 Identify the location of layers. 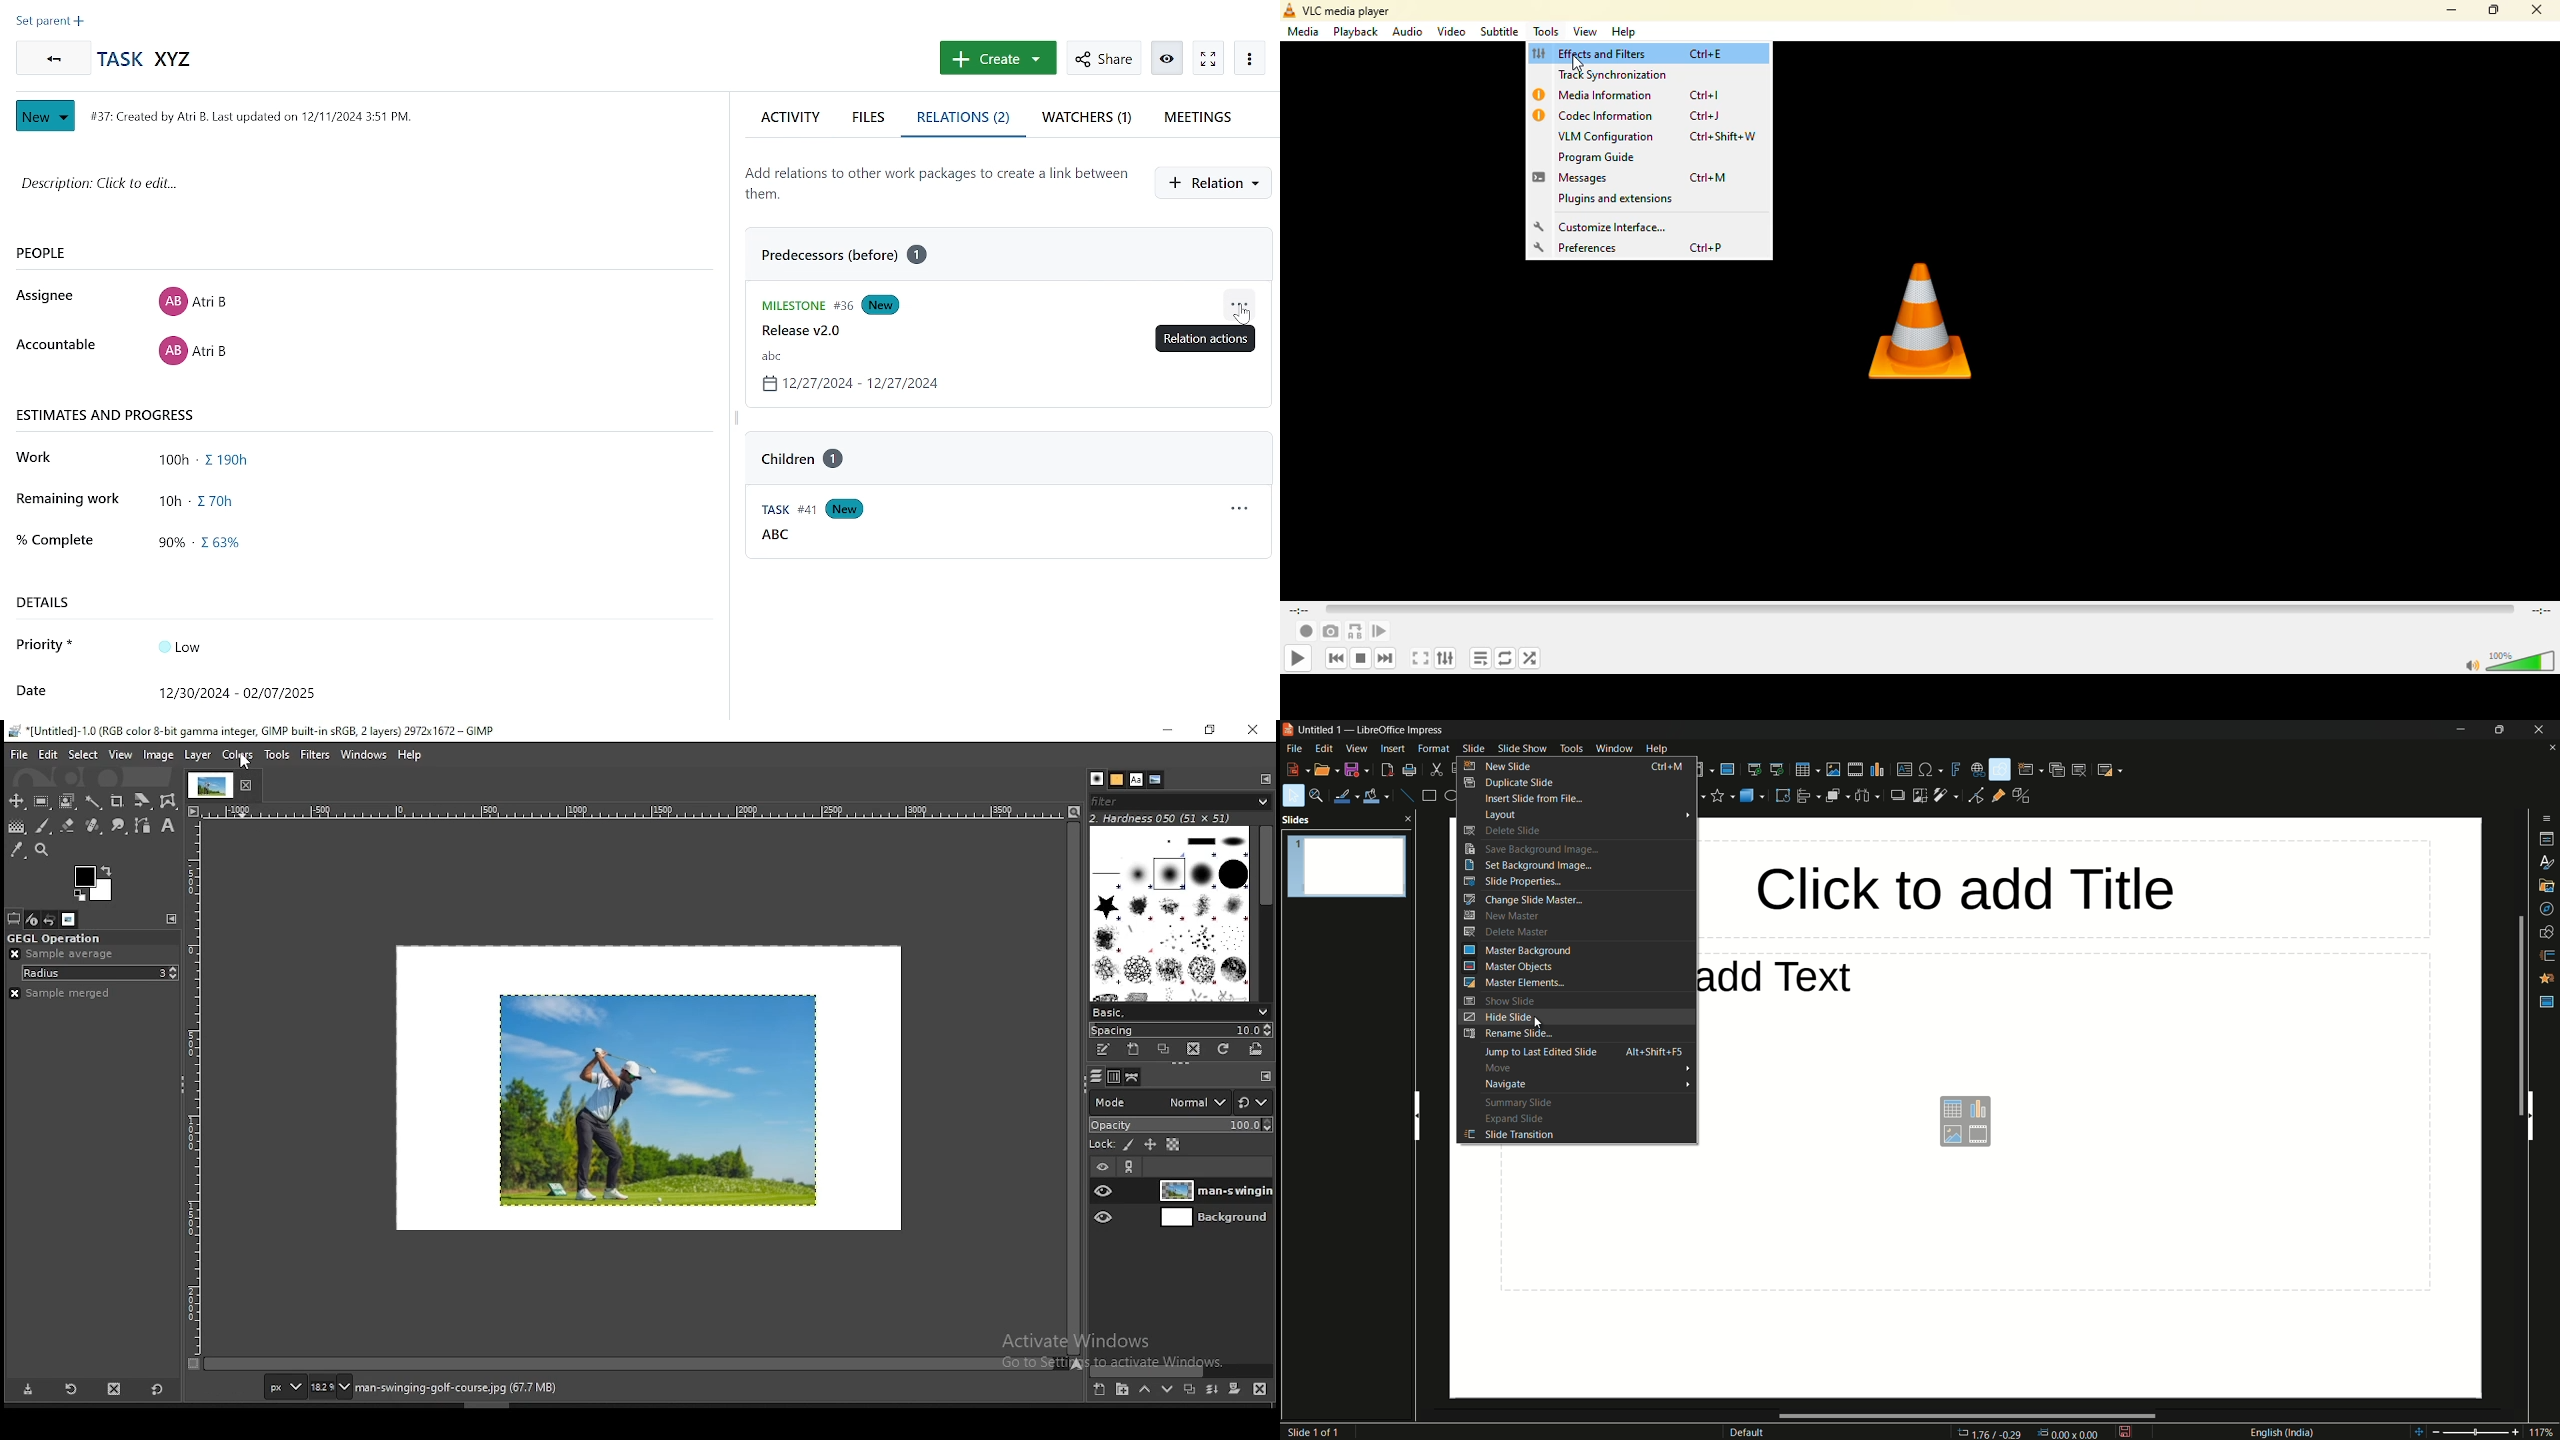
(1093, 1077).